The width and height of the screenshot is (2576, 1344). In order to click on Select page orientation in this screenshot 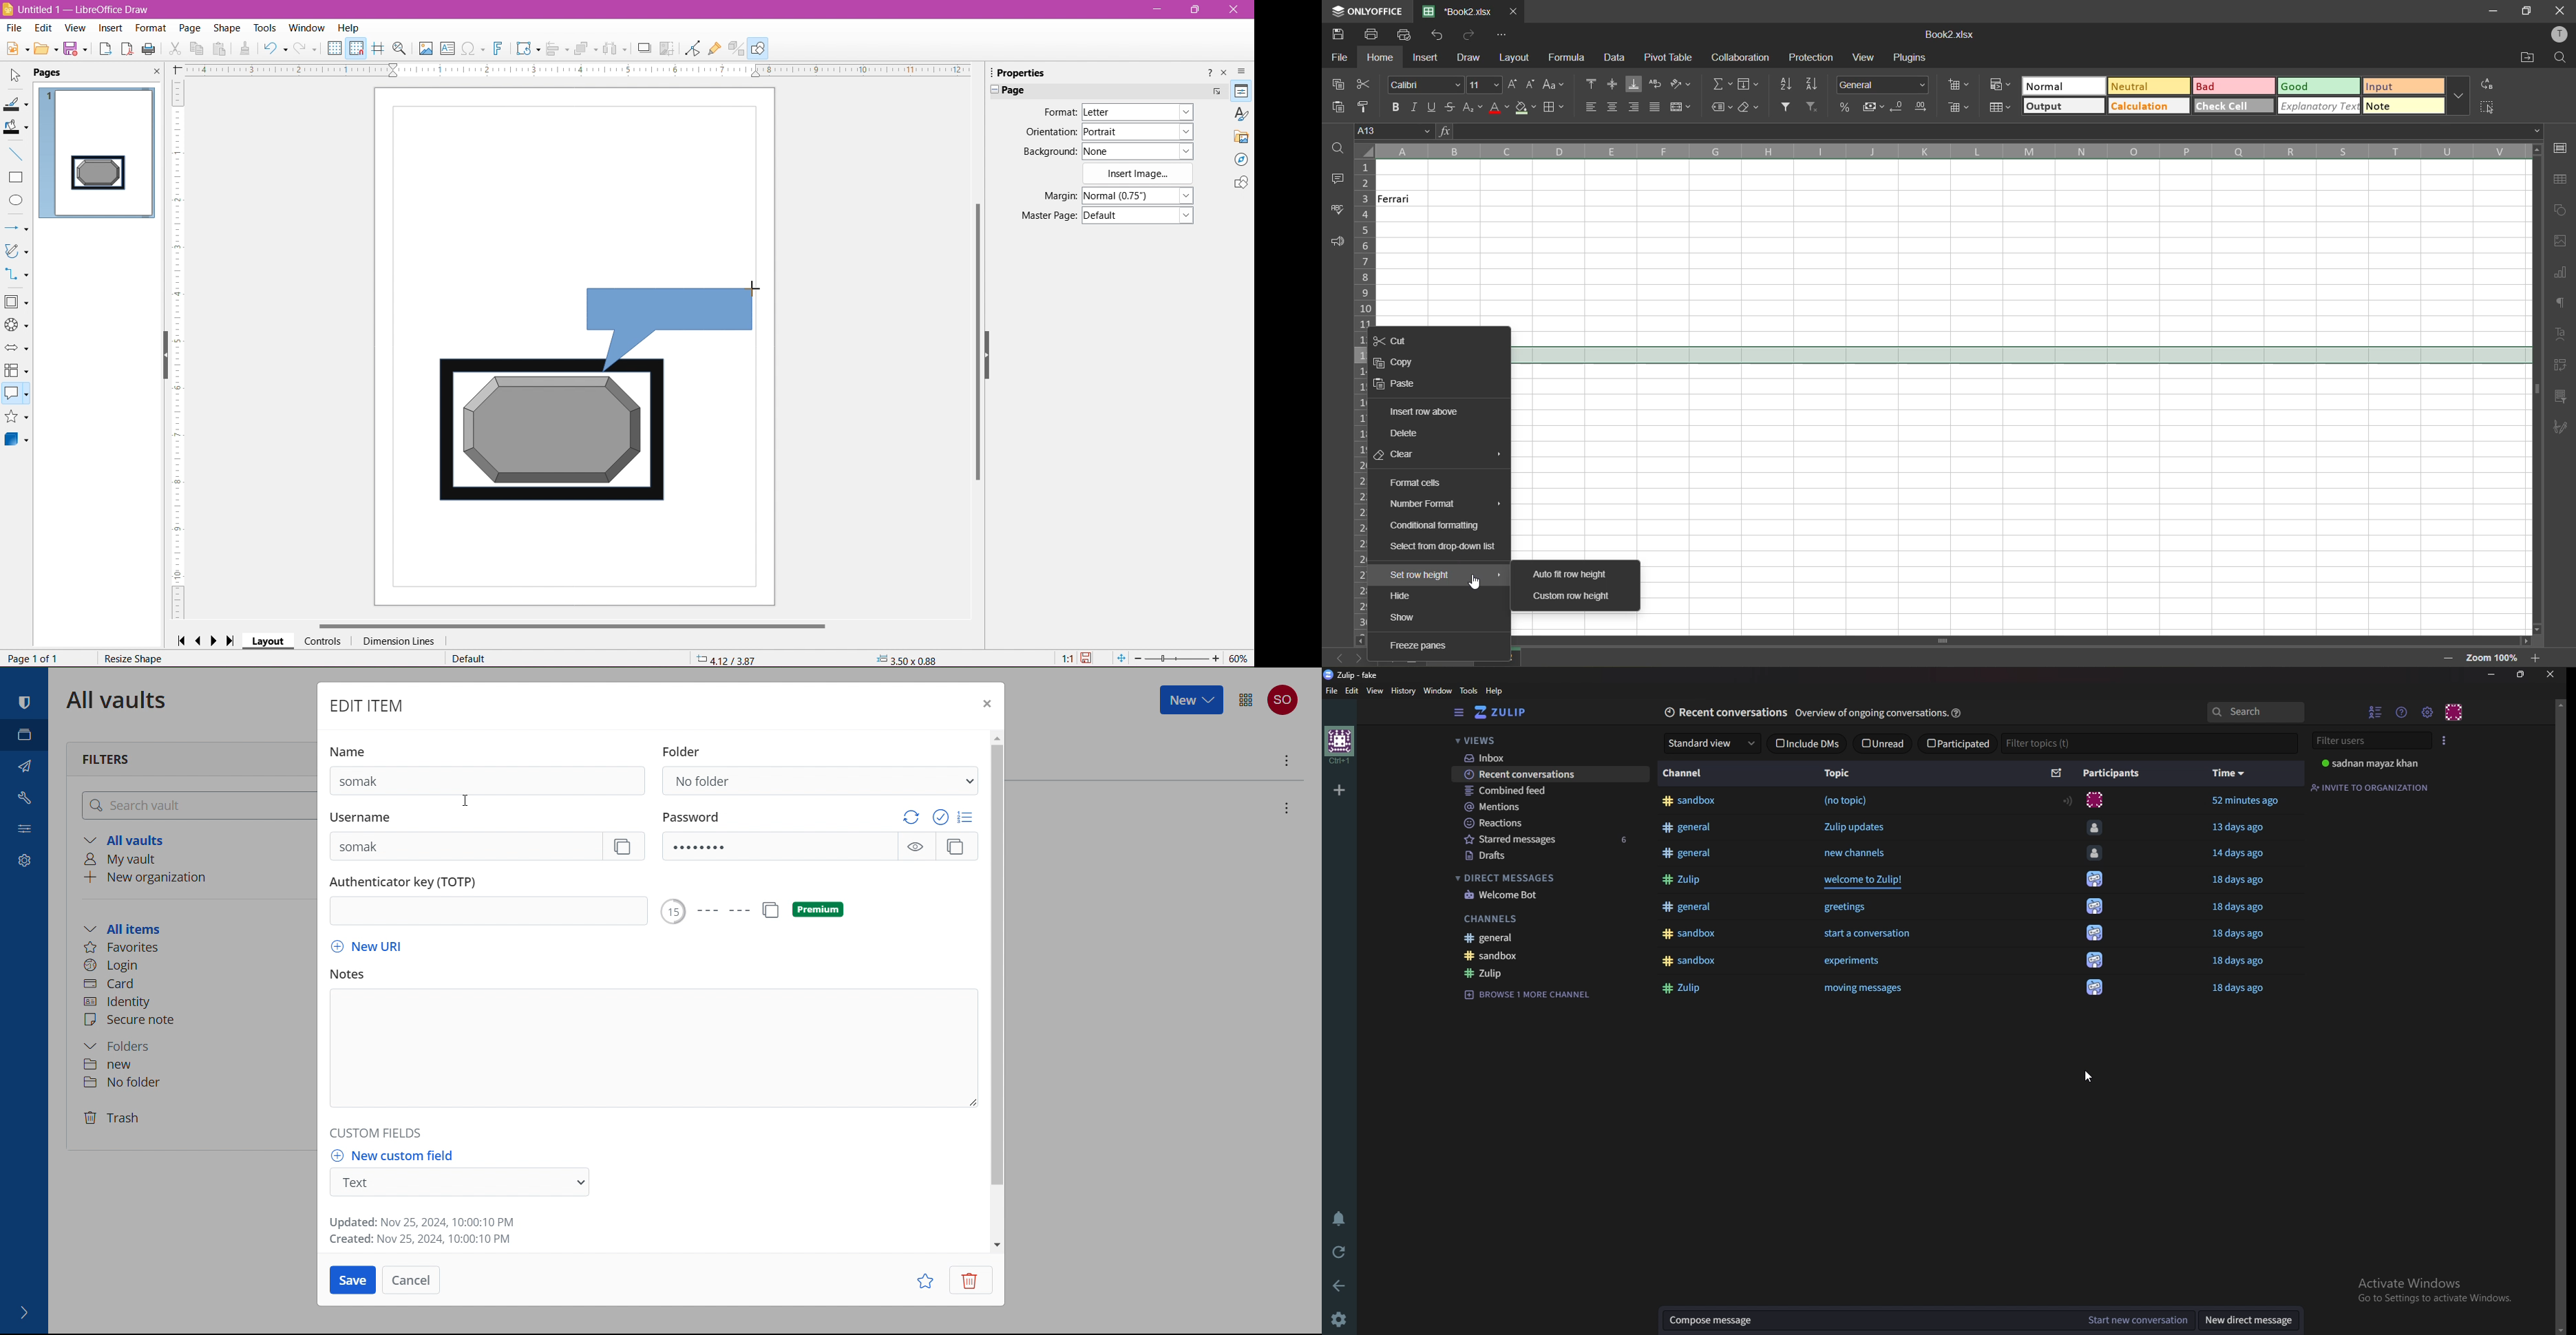, I will do `click(1140, 131)`.